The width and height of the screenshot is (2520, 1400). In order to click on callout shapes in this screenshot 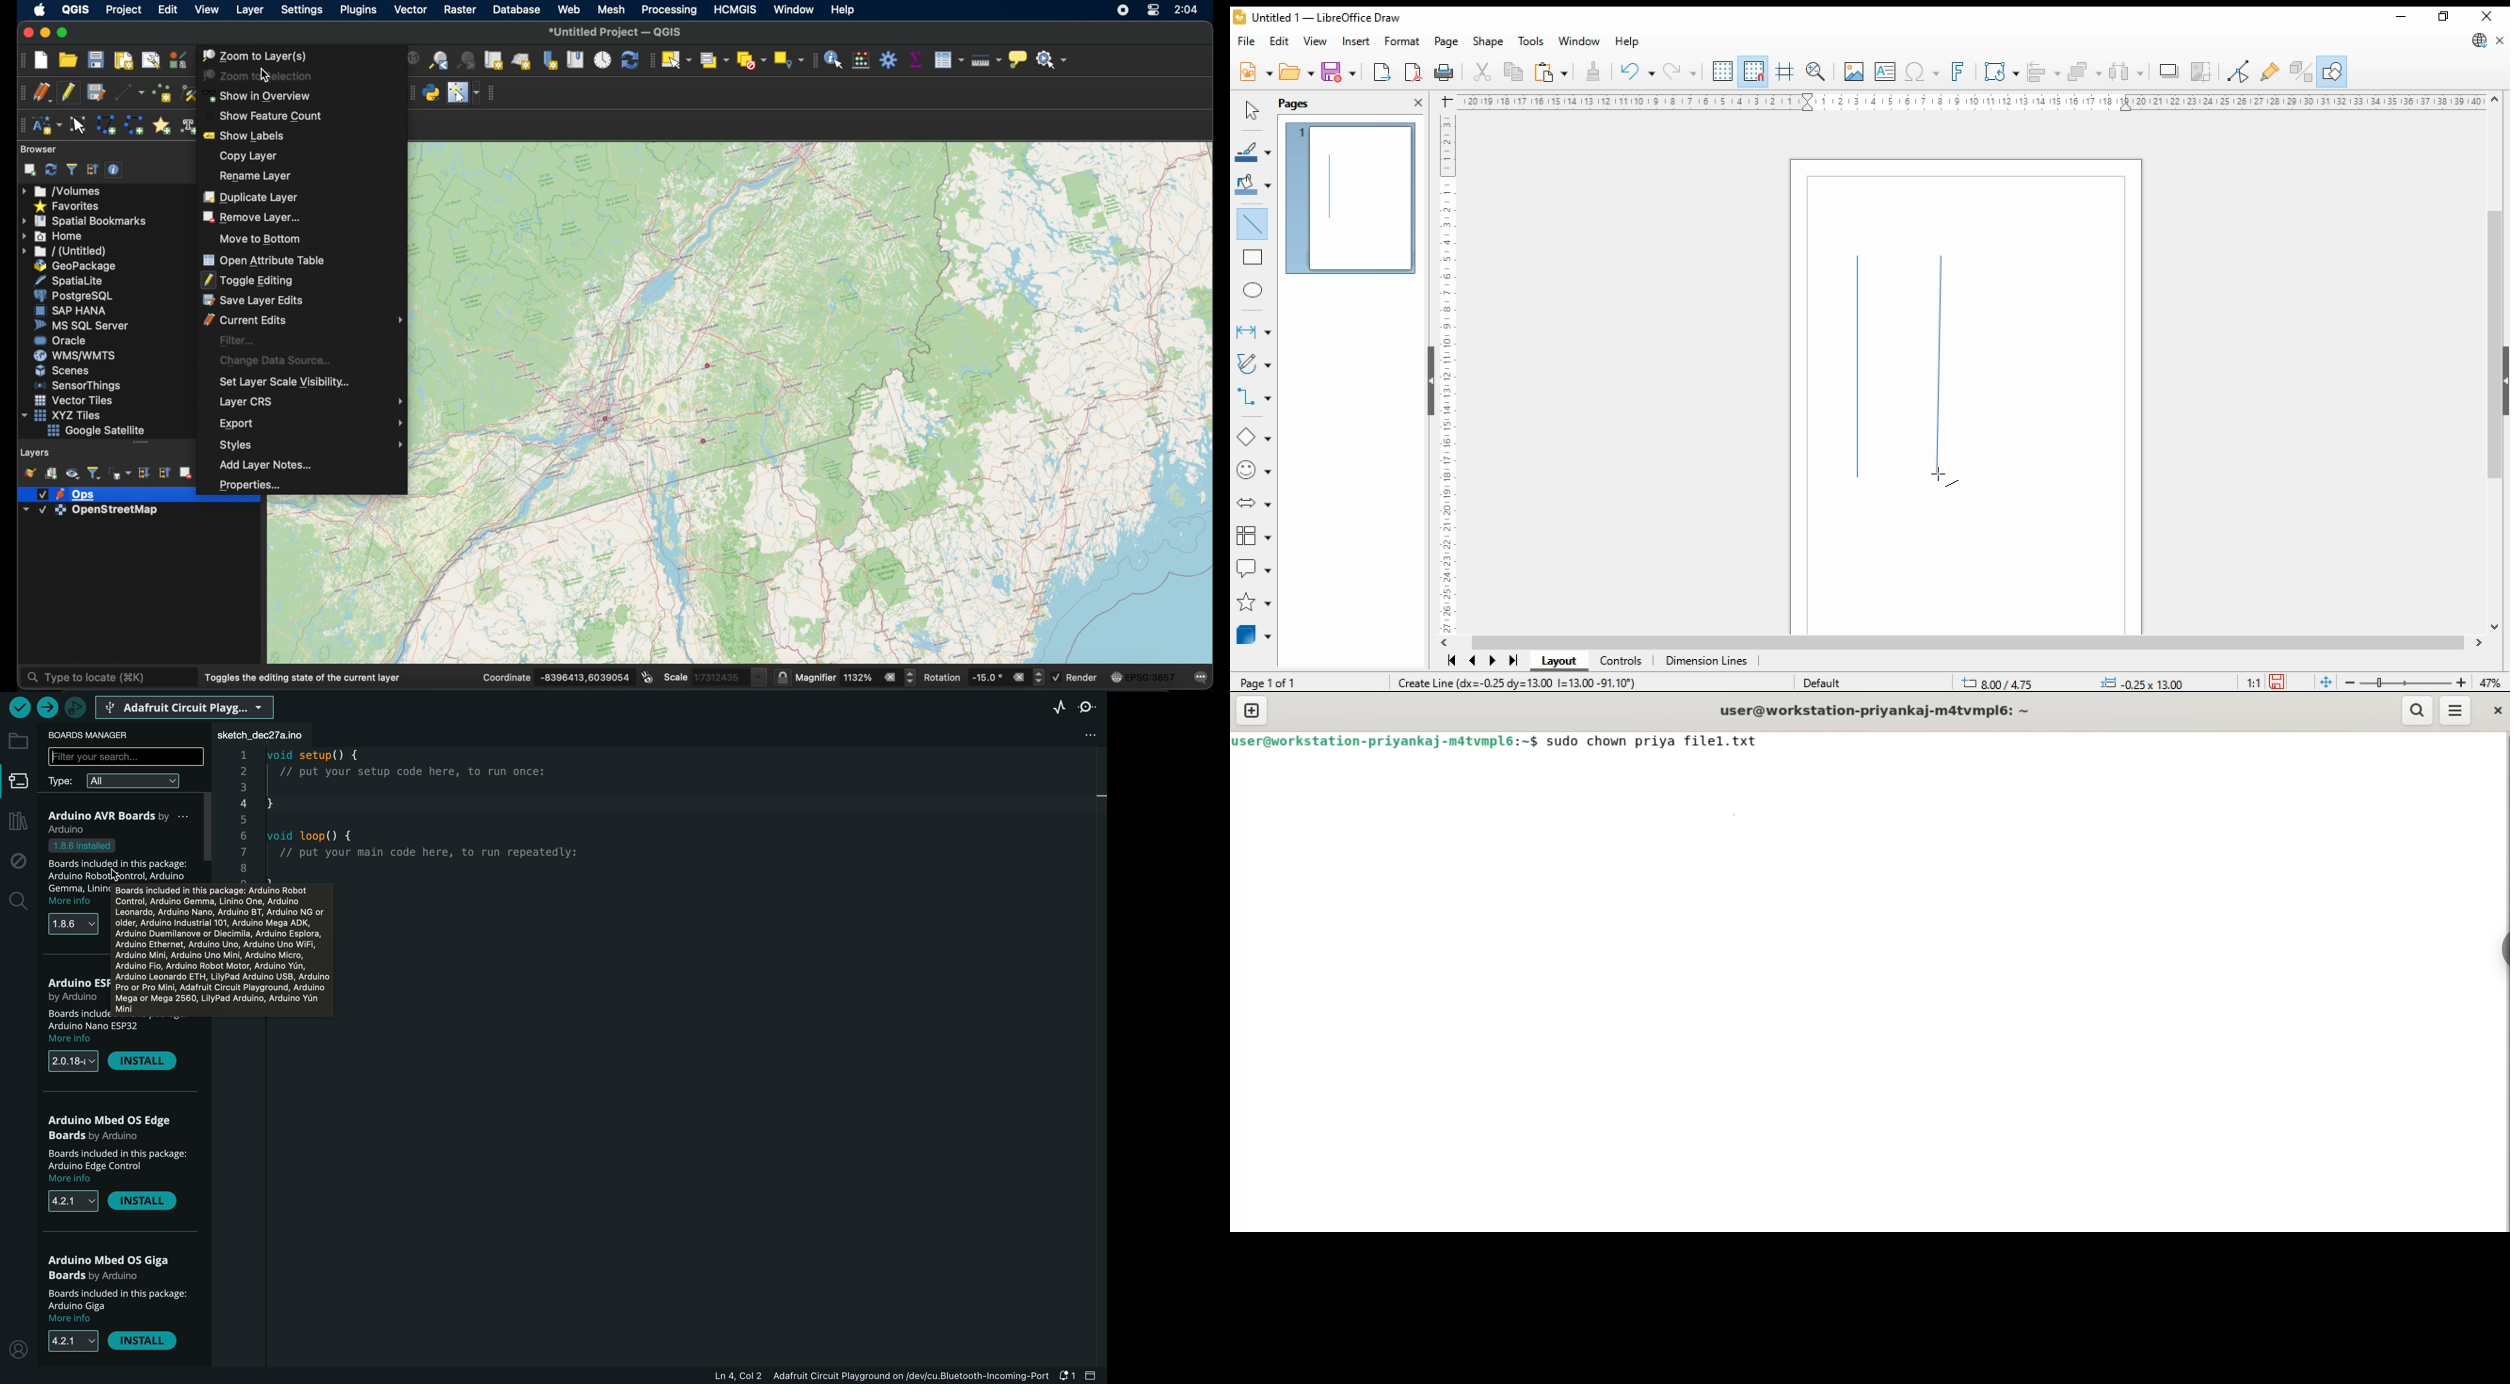, I will do `click(1254, 569)`.